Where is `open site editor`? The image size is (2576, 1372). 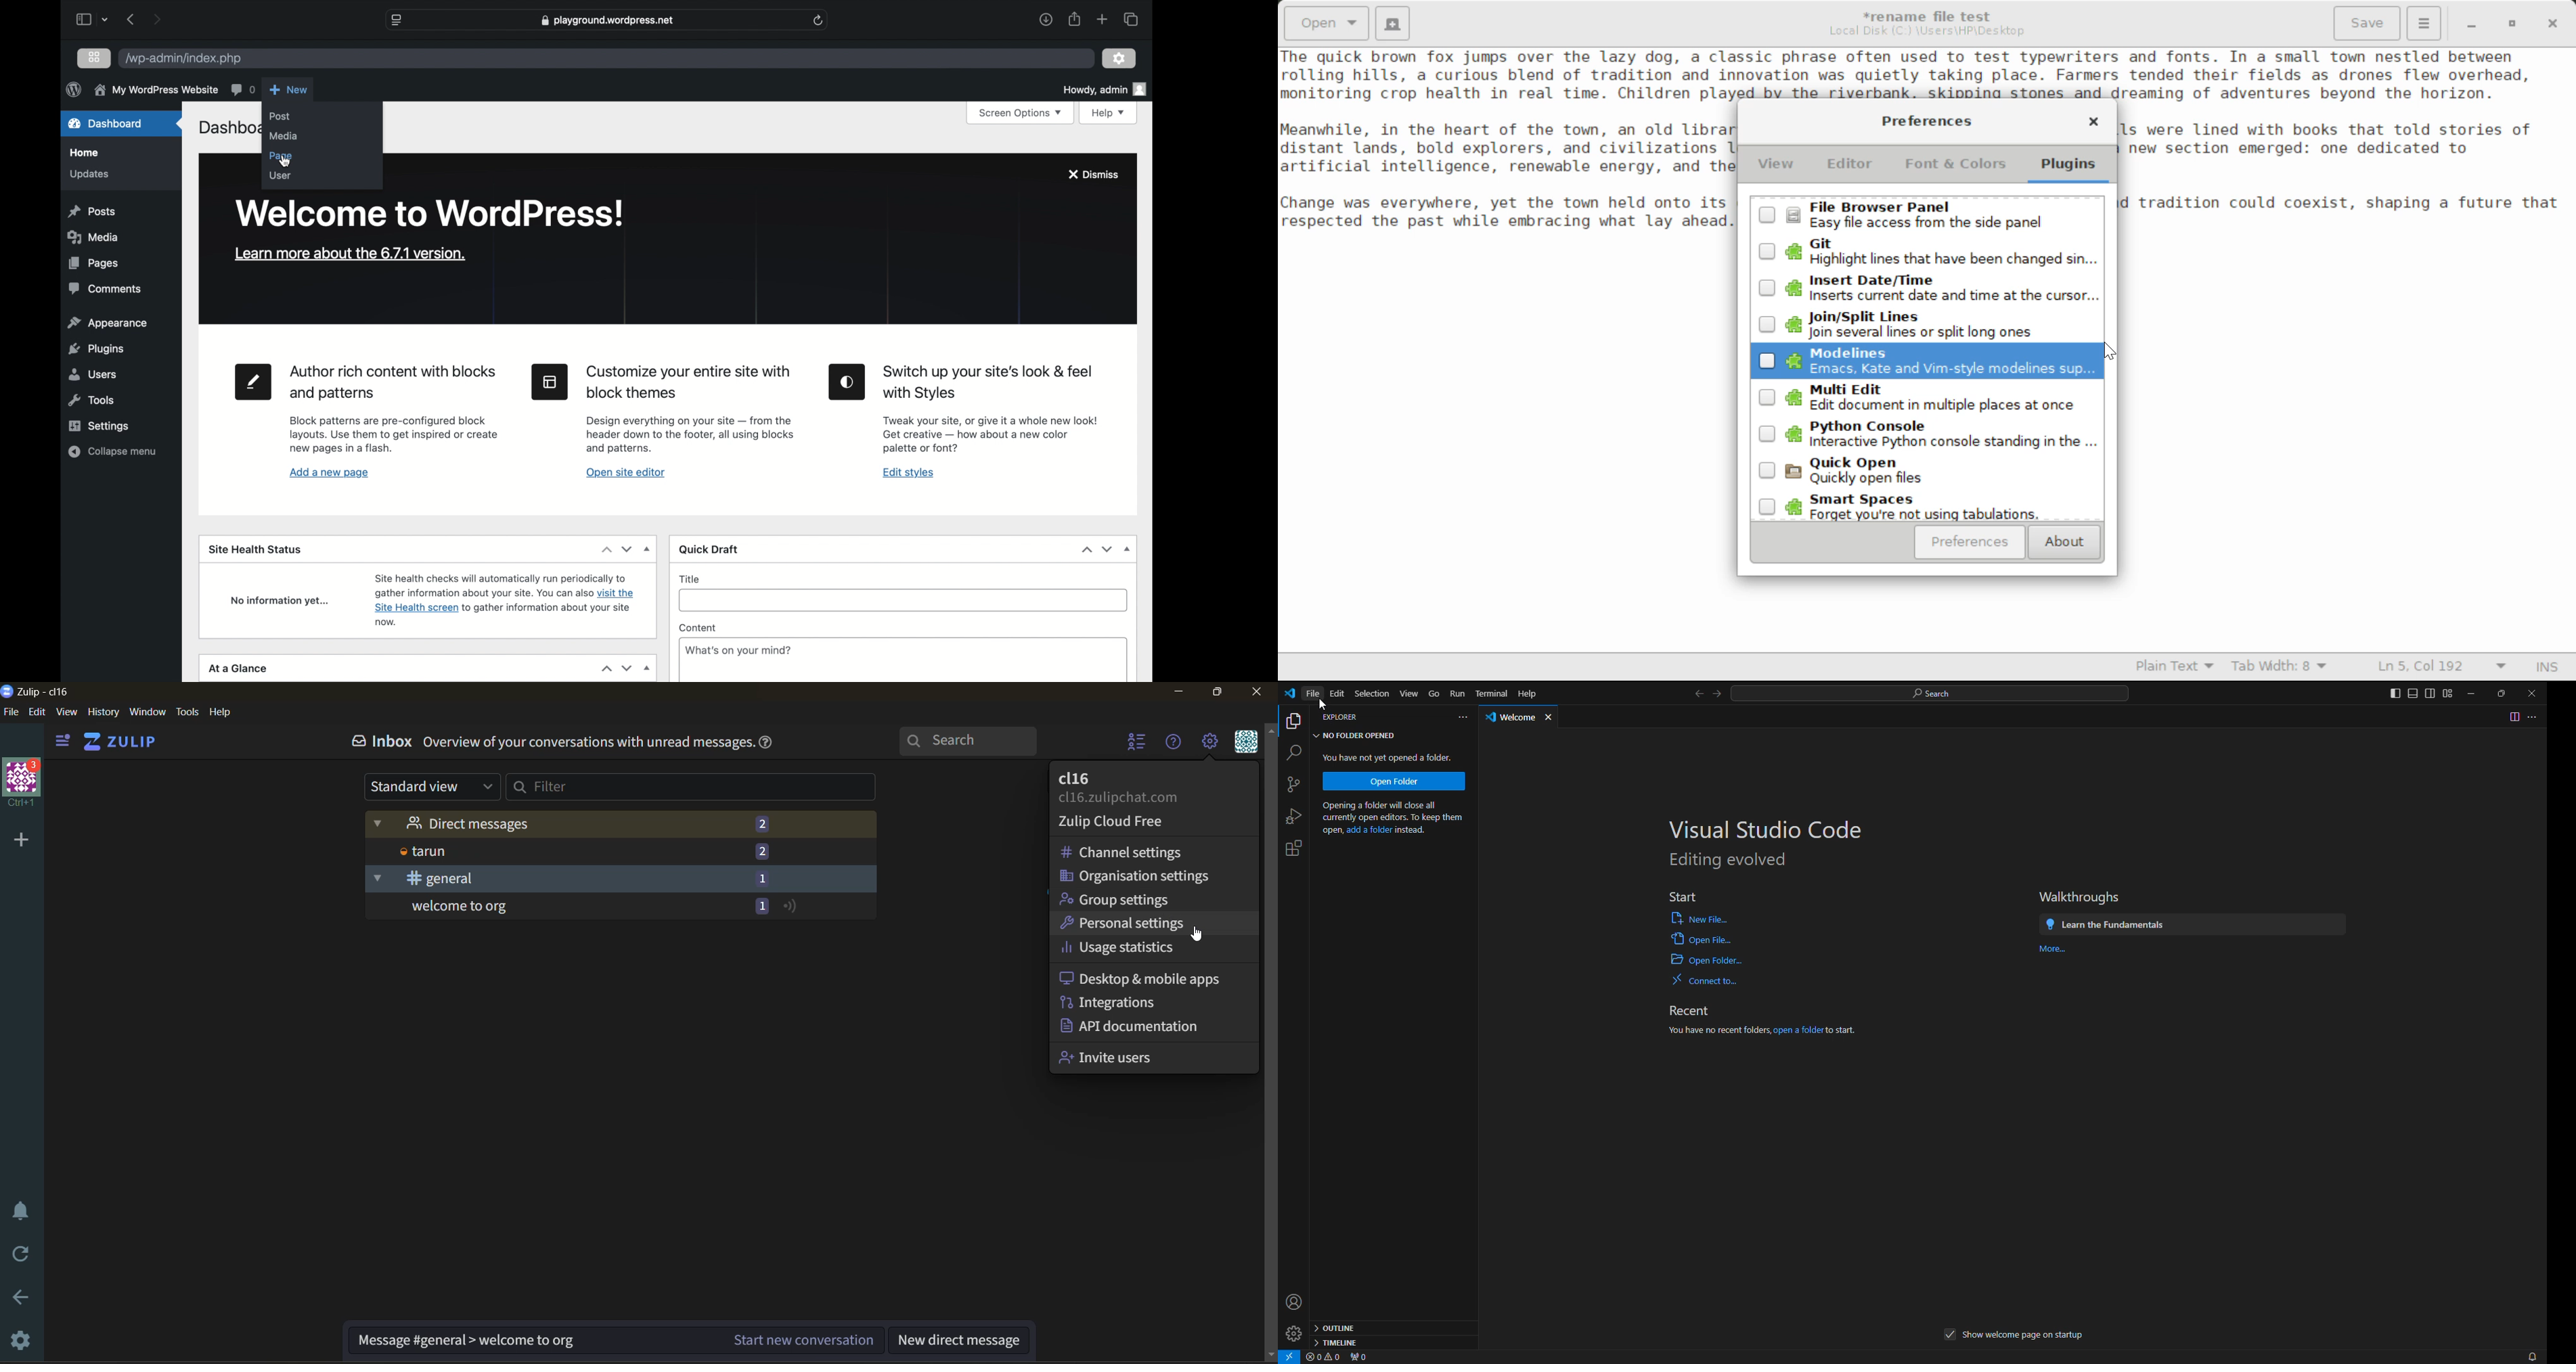 open site editor is located at coordinates (625, 473).